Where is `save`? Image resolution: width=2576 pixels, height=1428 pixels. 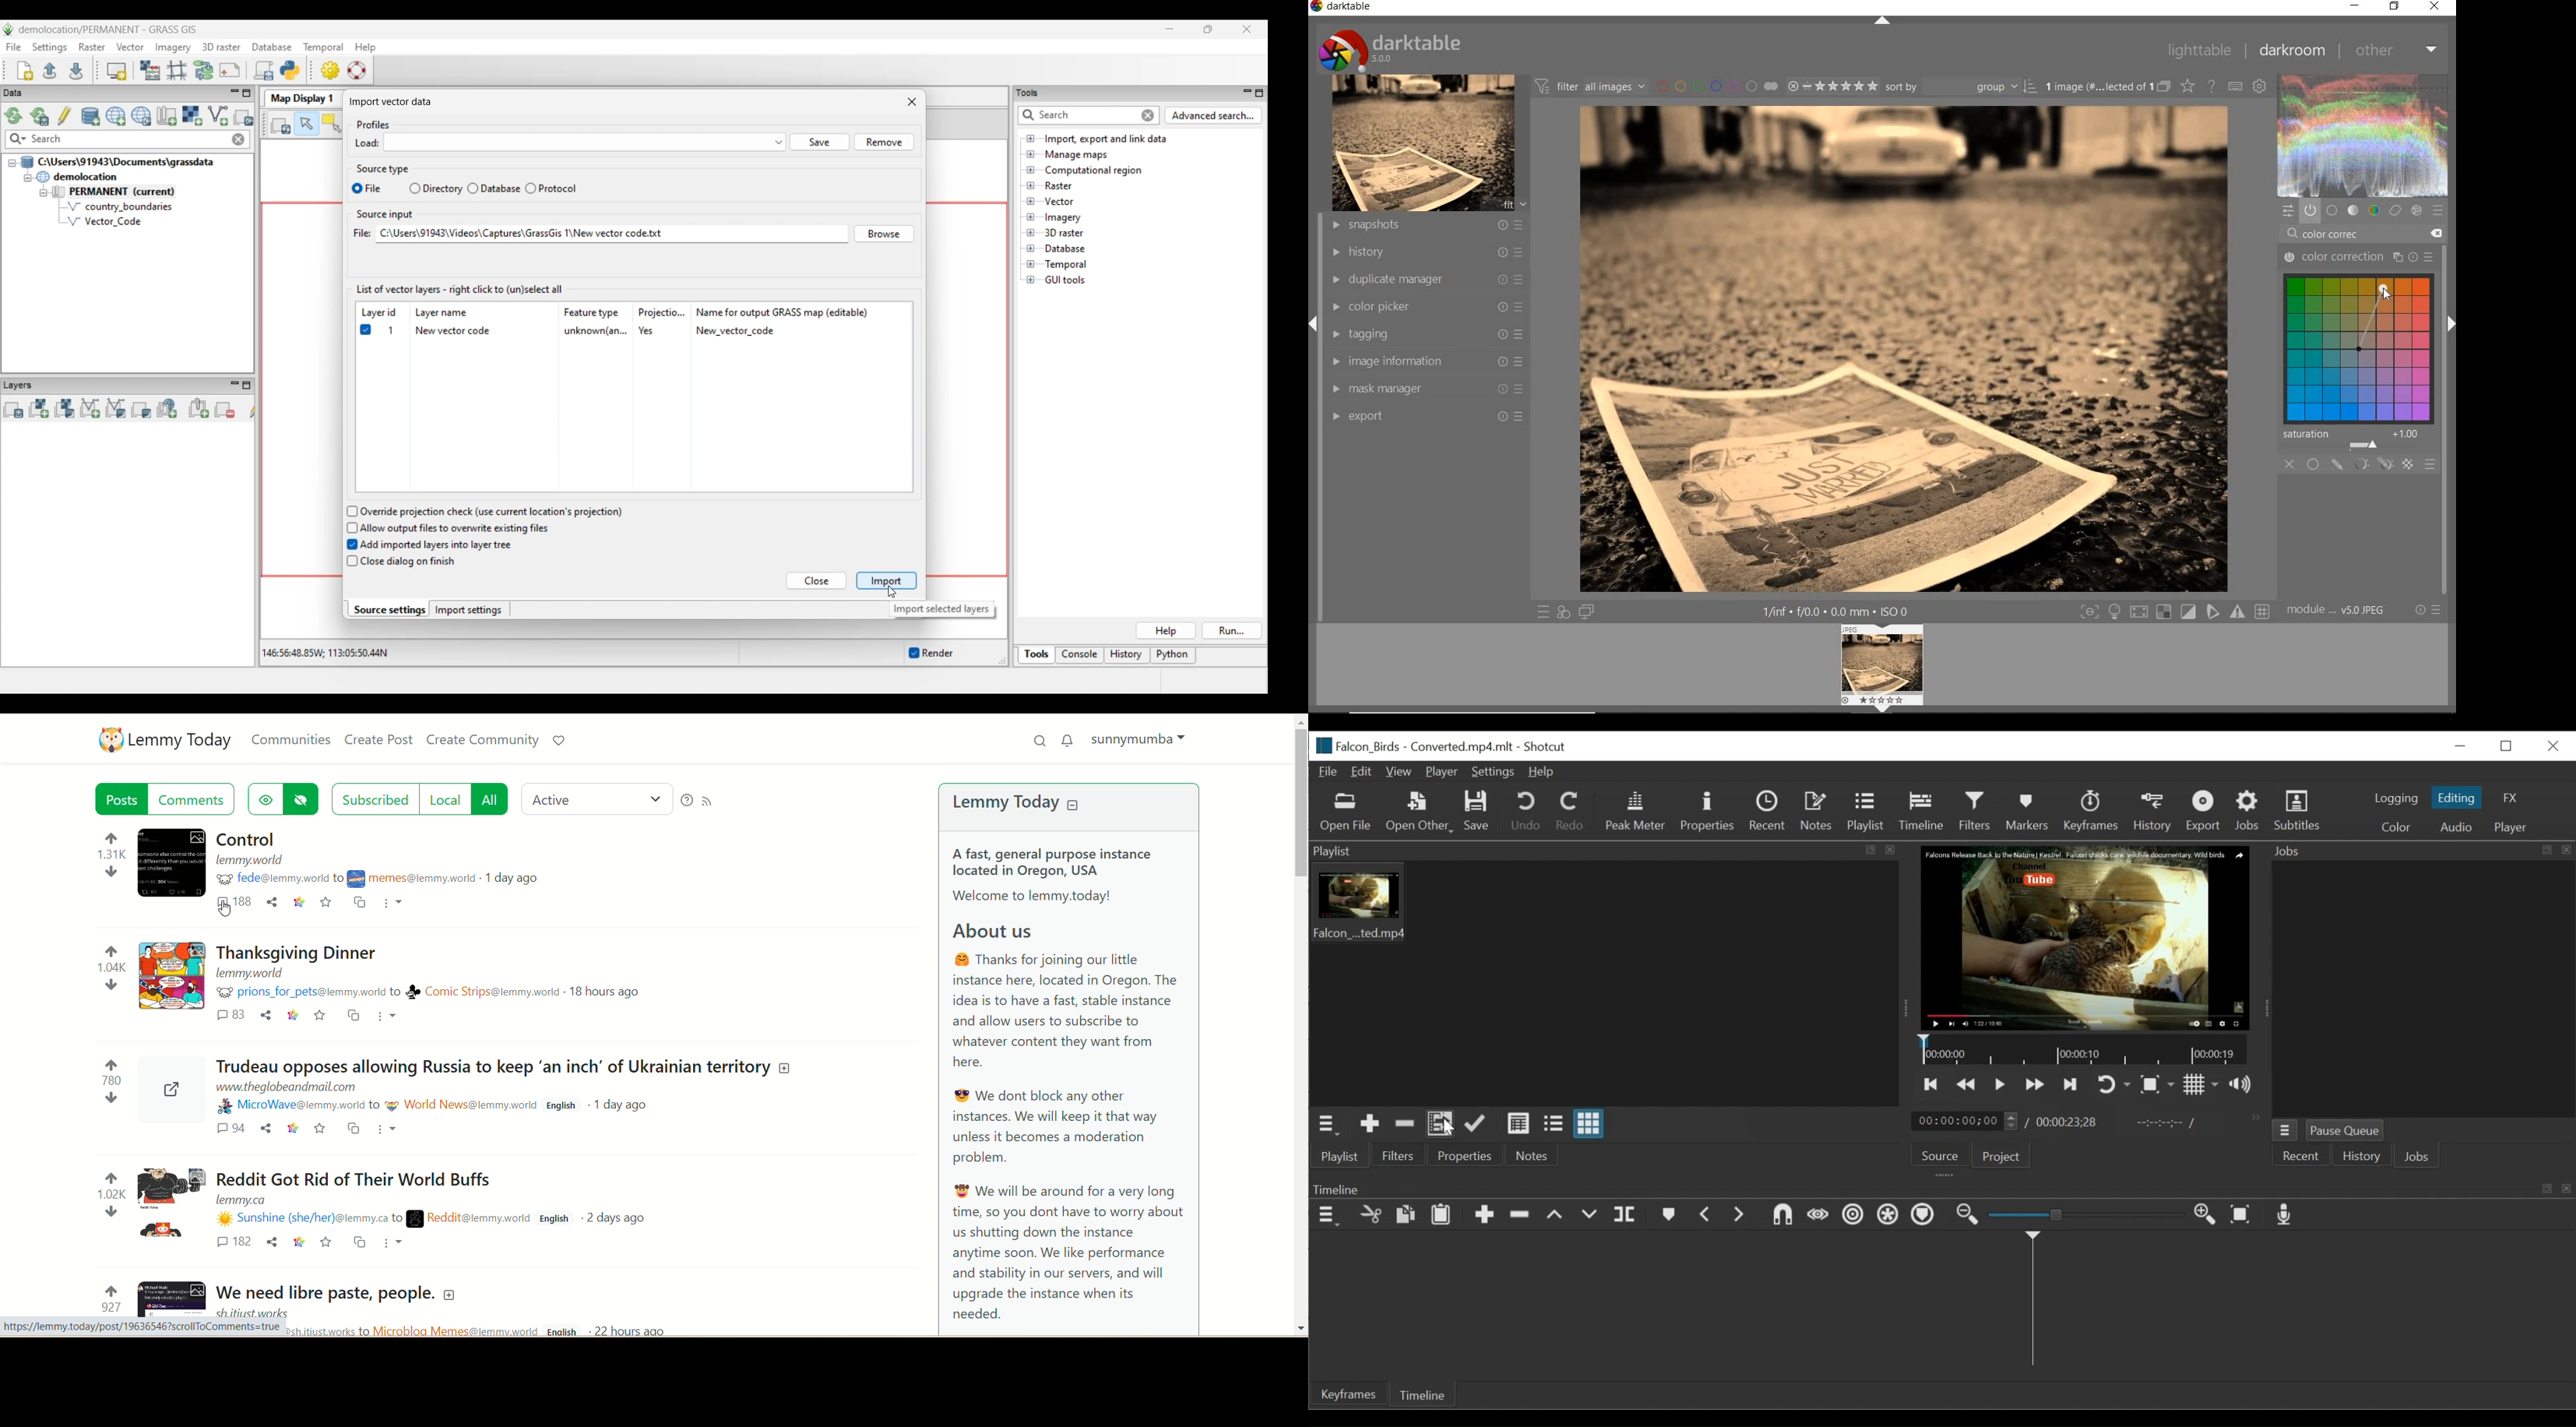 save is located at coordinates (330, 902).